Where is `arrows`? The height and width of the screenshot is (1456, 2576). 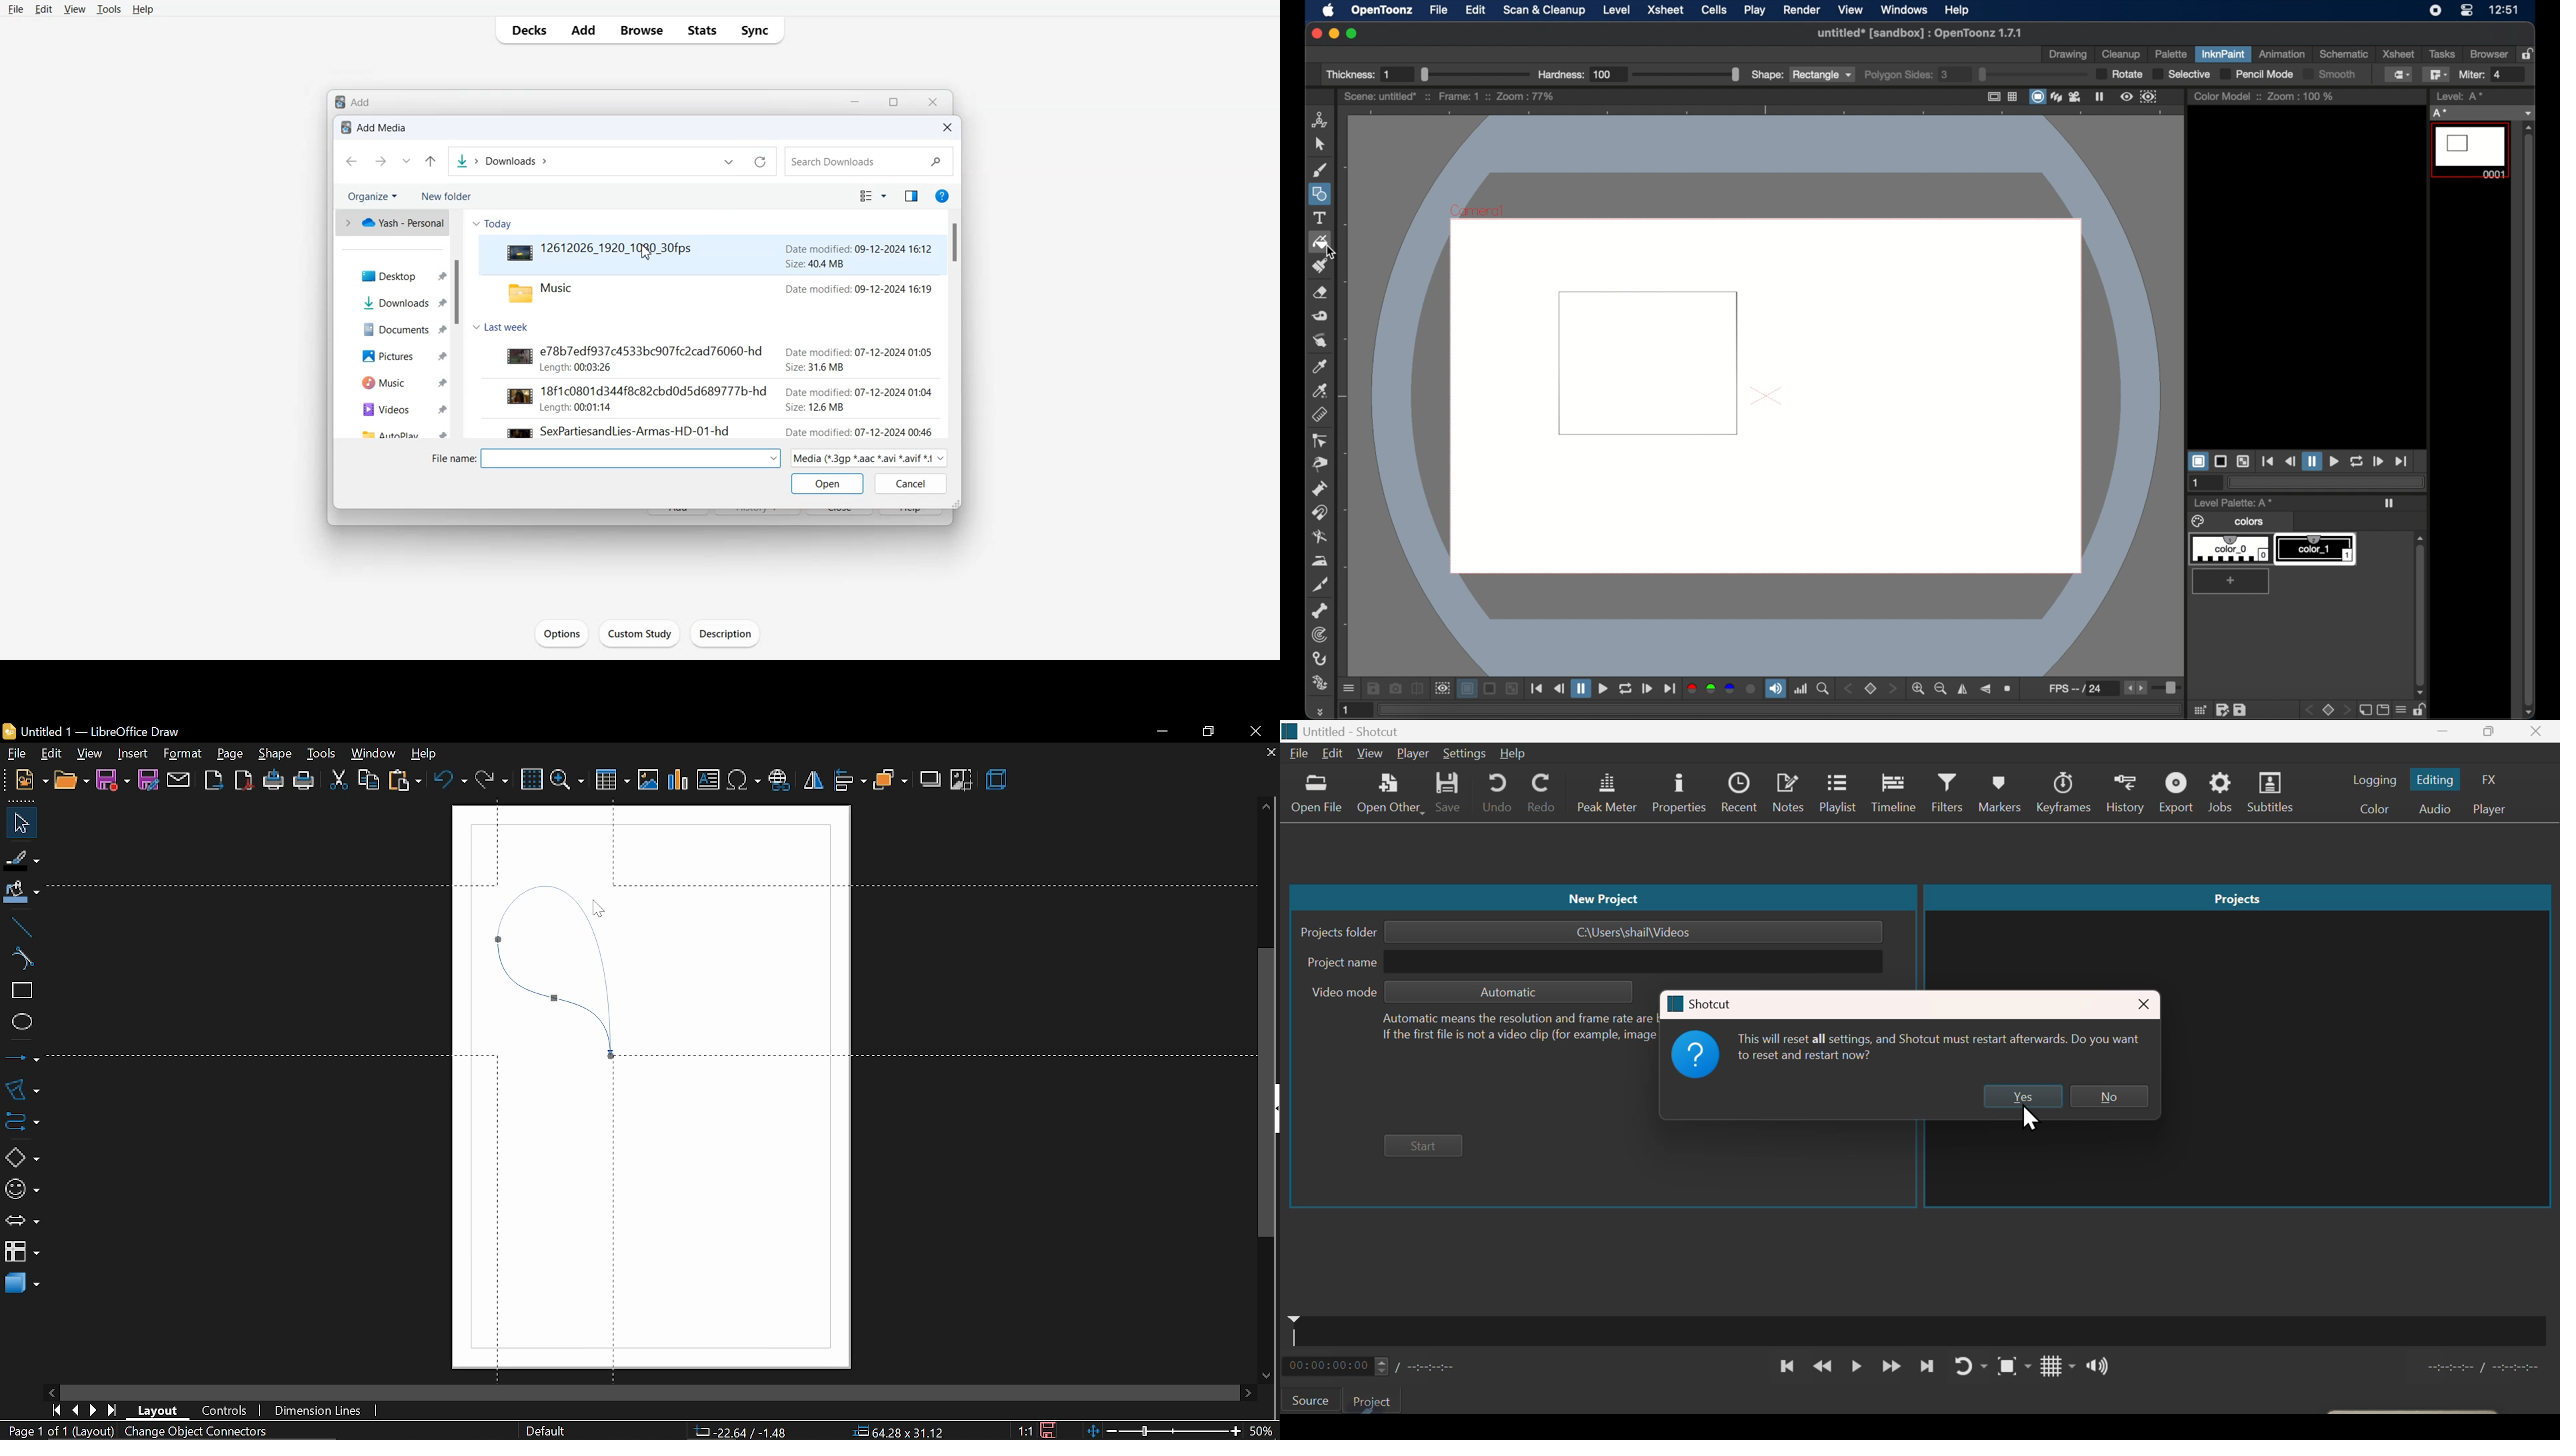
arrows is located at coordinates (19, 1219).